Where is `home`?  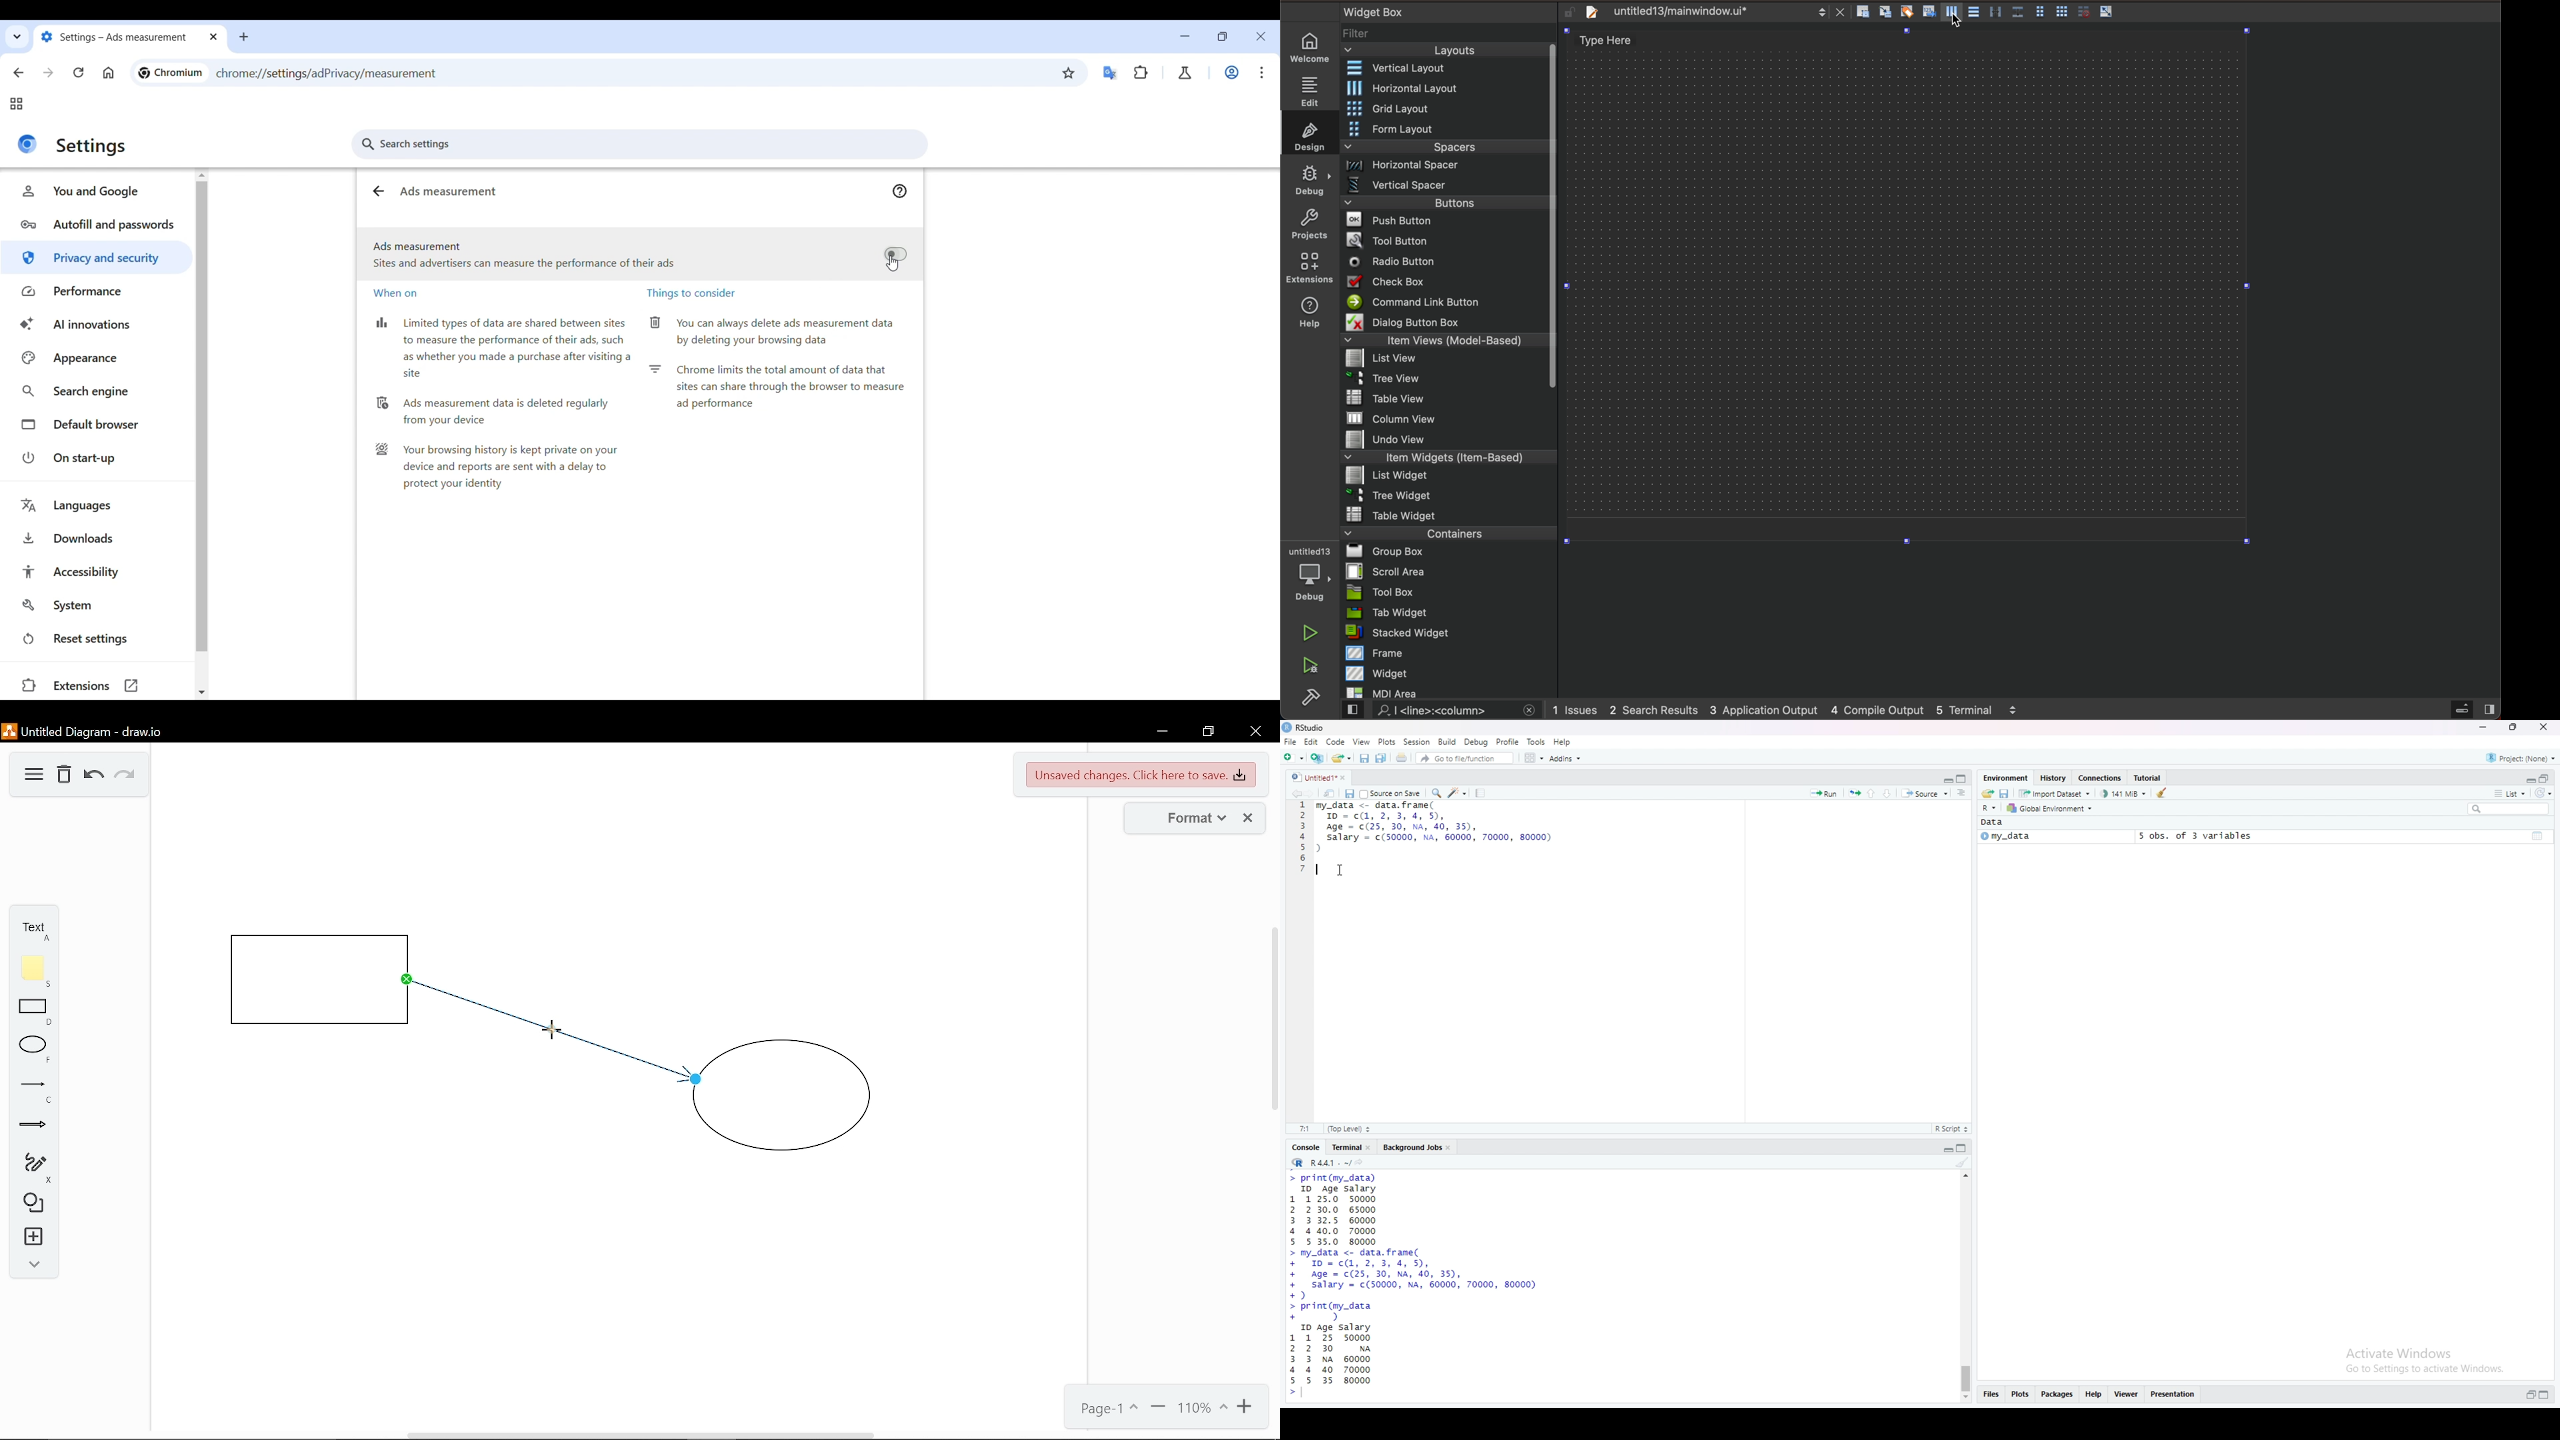 home is located at coordinates (1311, 48).